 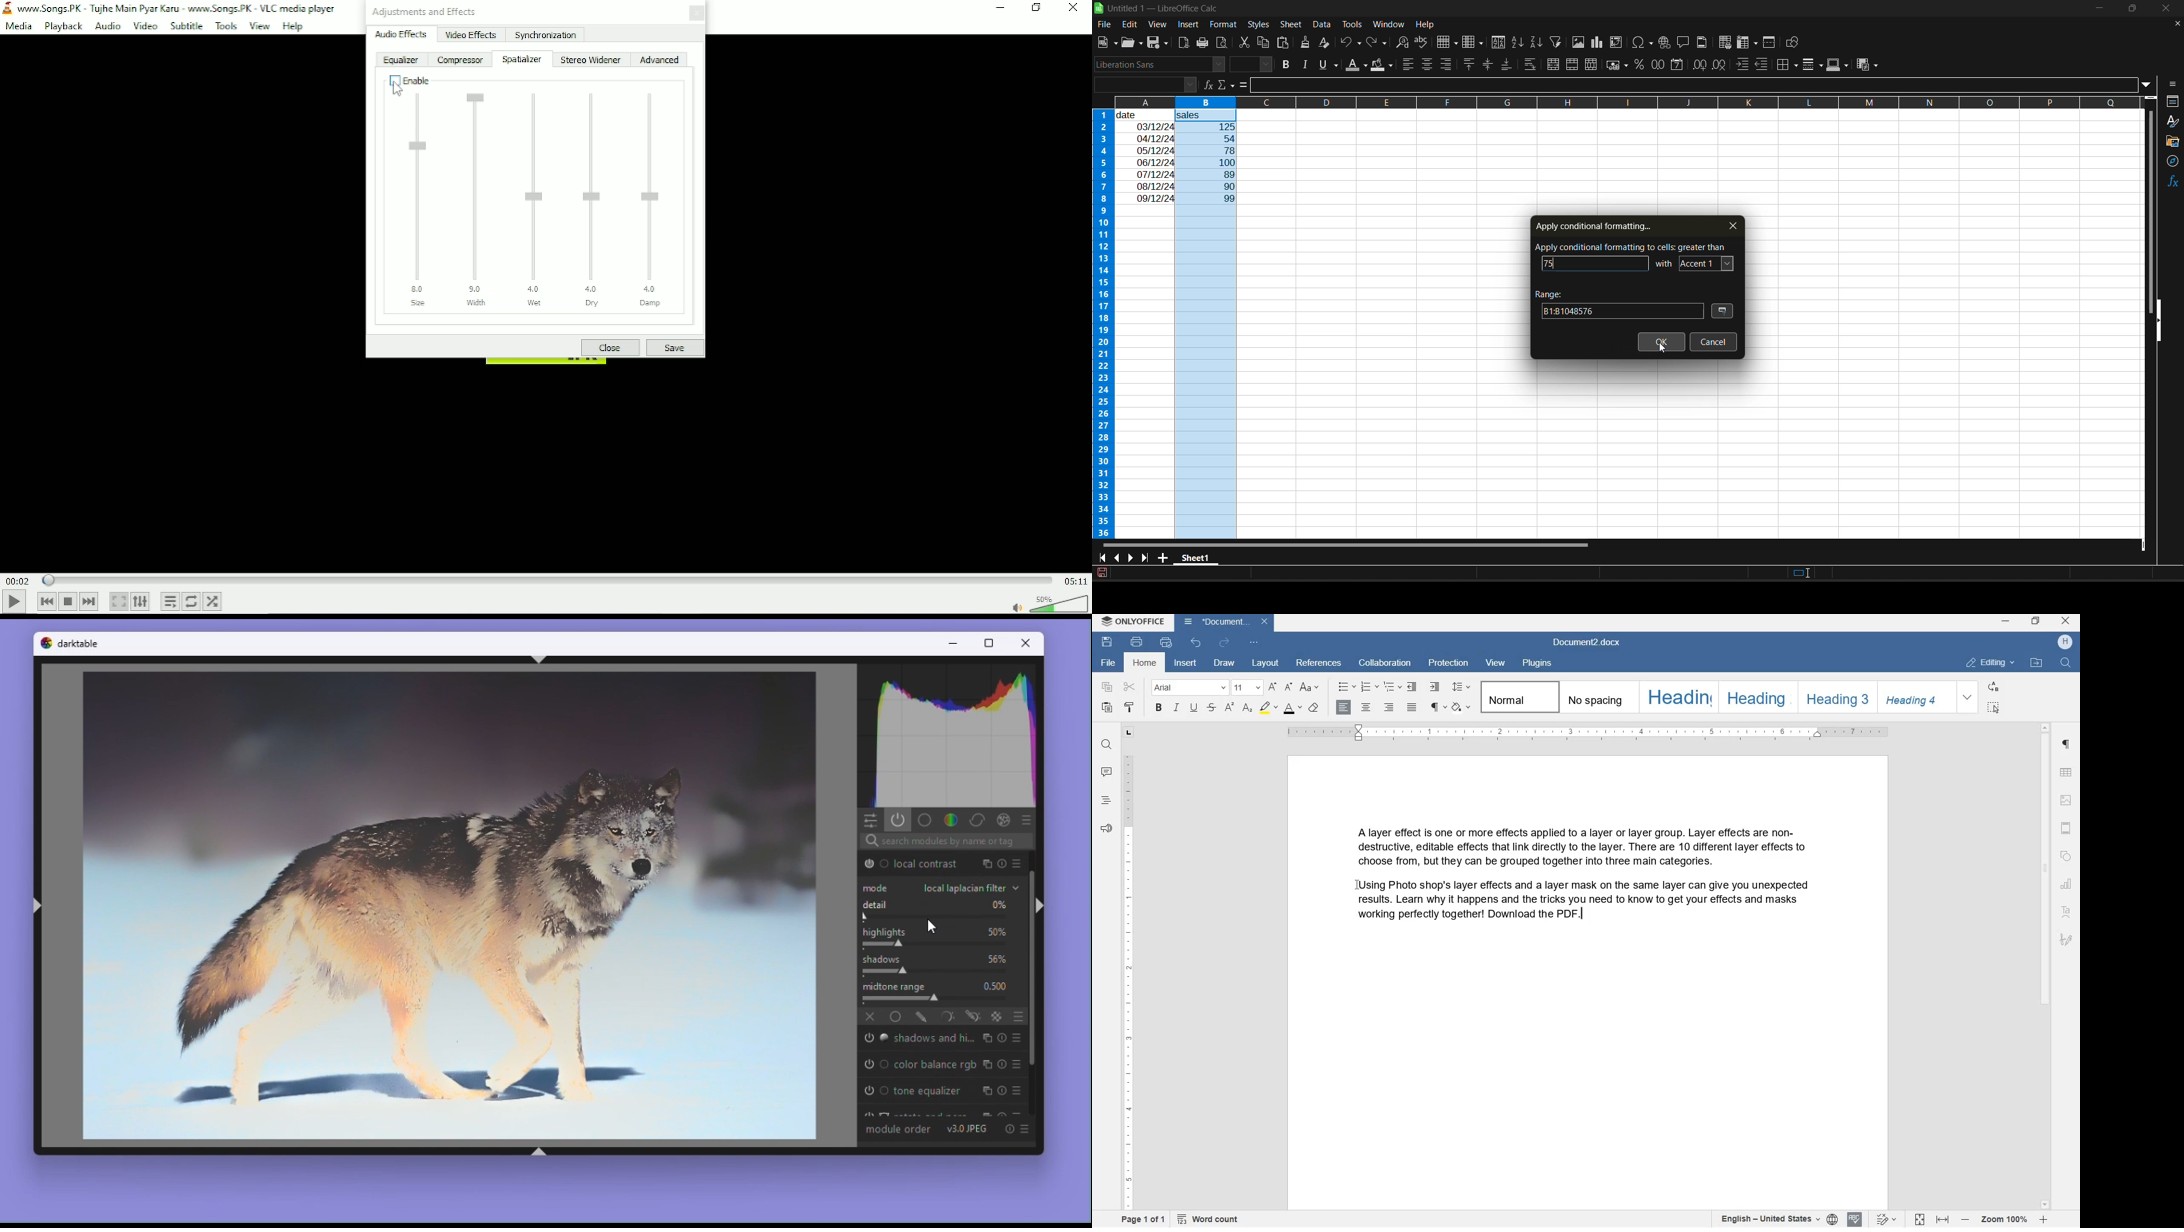 What do you see at coordinates (1142, 573) in the screenshot?
I see `sheet number` at bounding box center [1142, 573].